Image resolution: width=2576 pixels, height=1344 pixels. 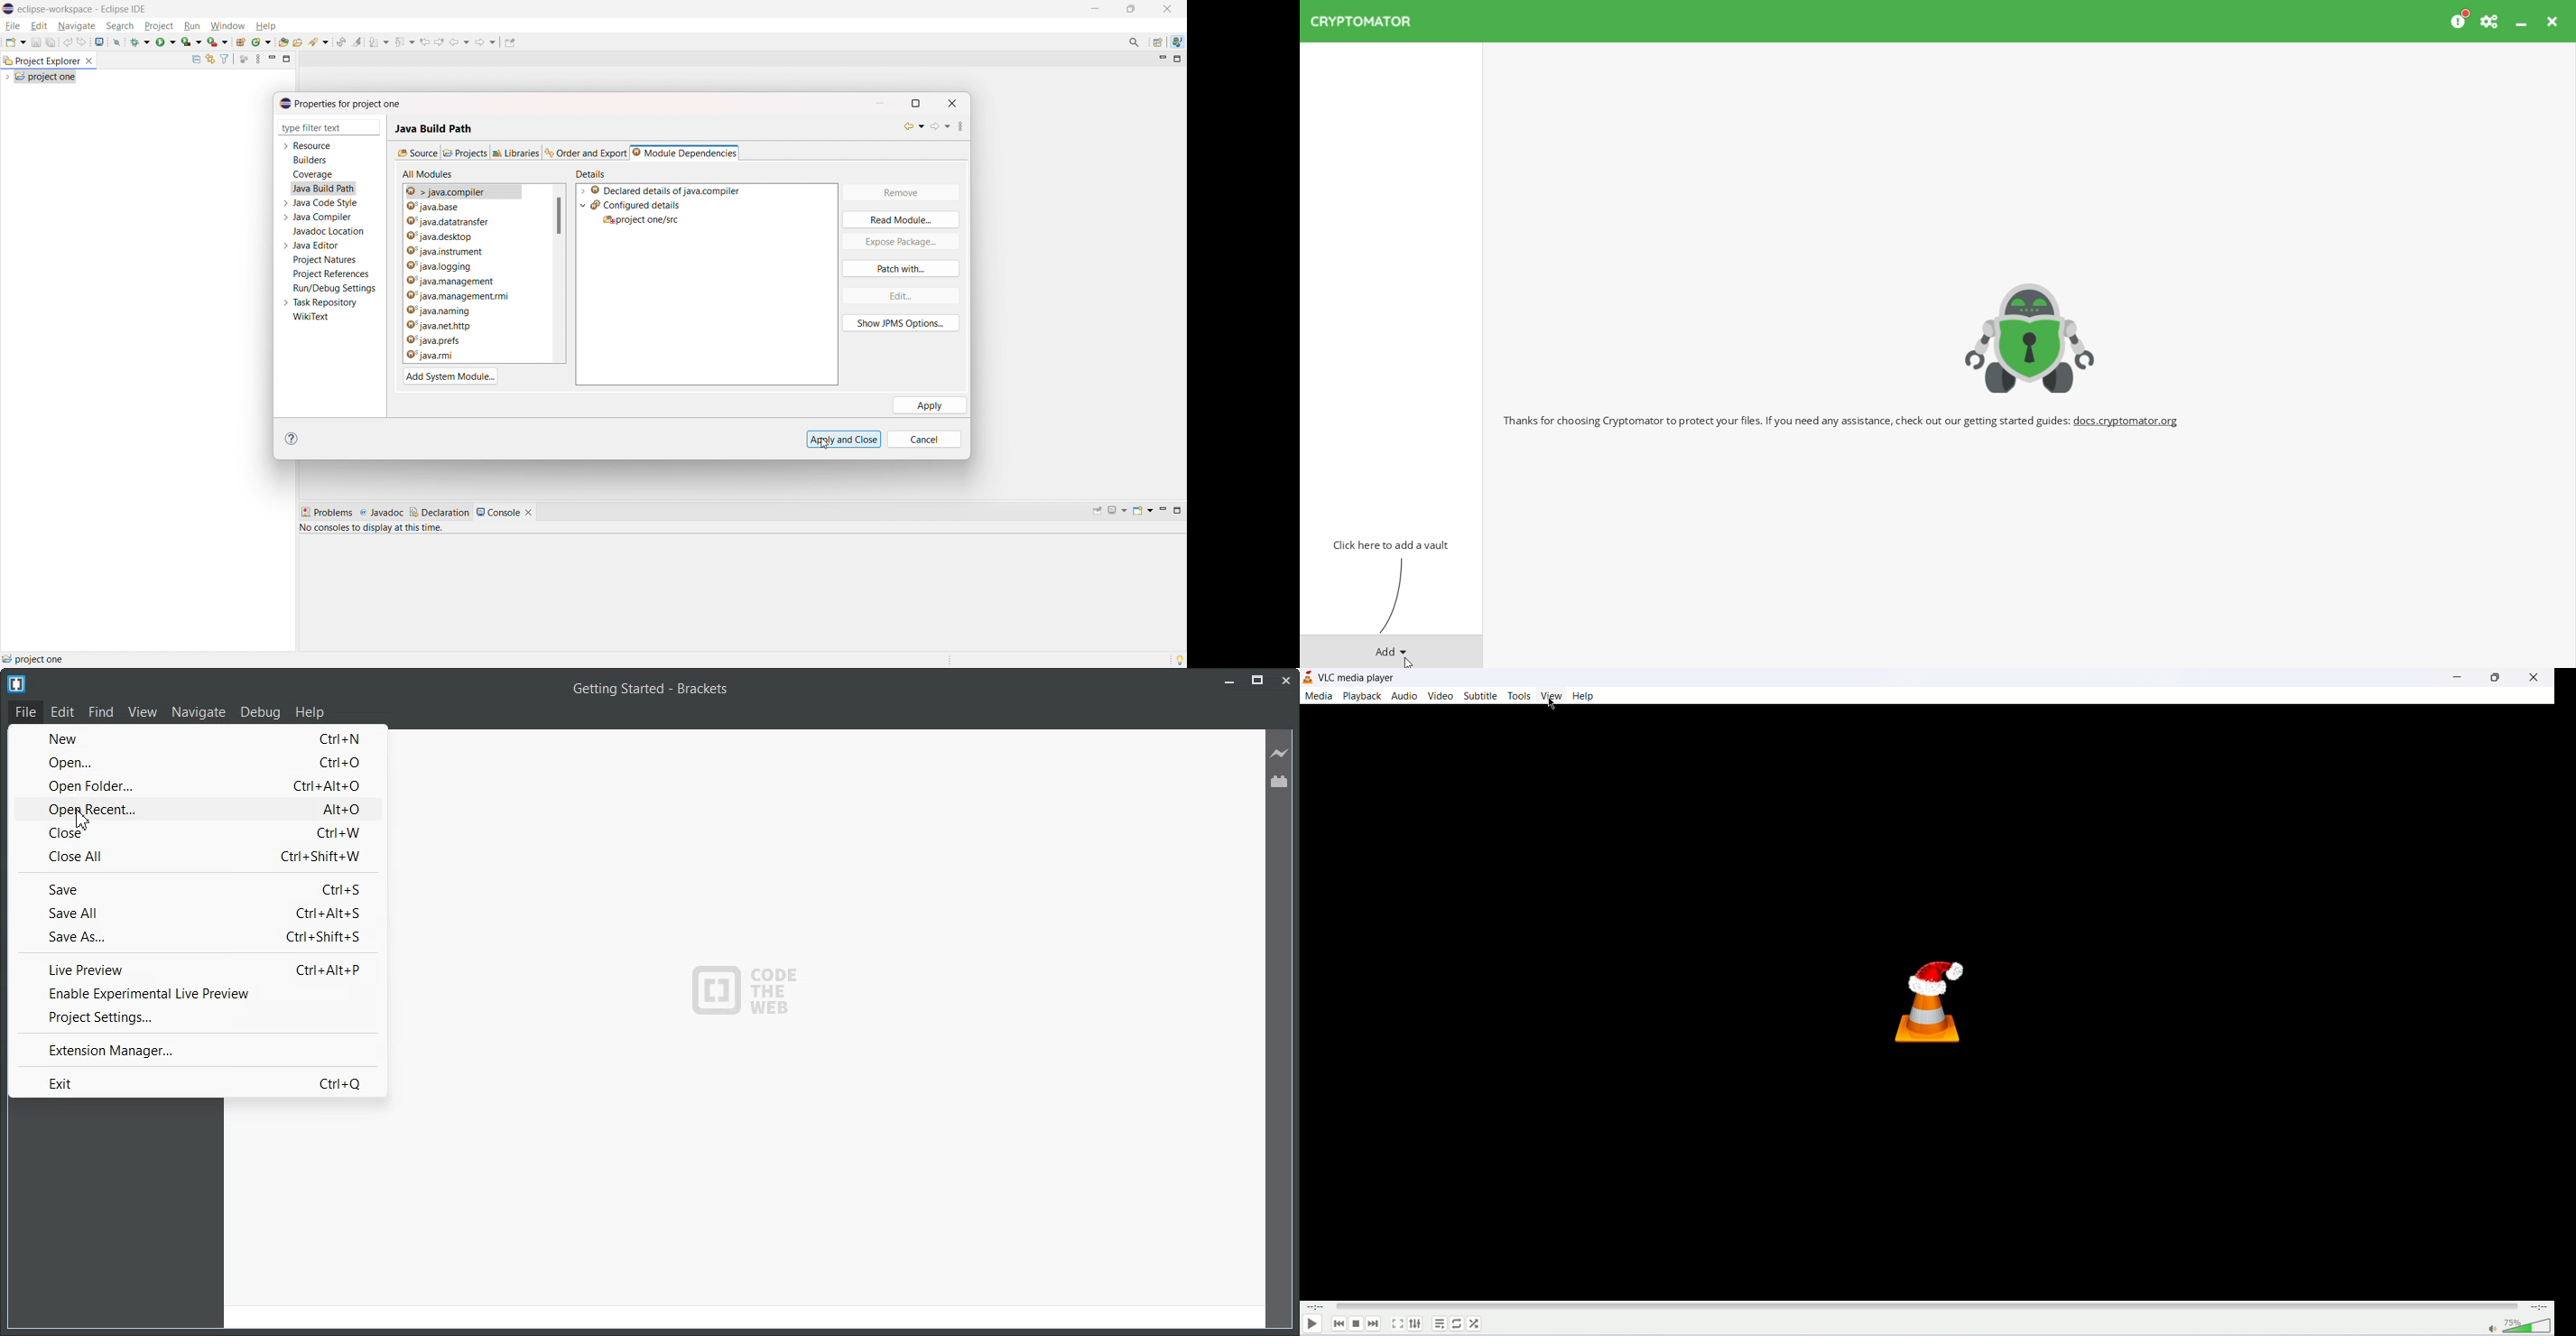 I want to click on expose package, so click(x=901, y=242).